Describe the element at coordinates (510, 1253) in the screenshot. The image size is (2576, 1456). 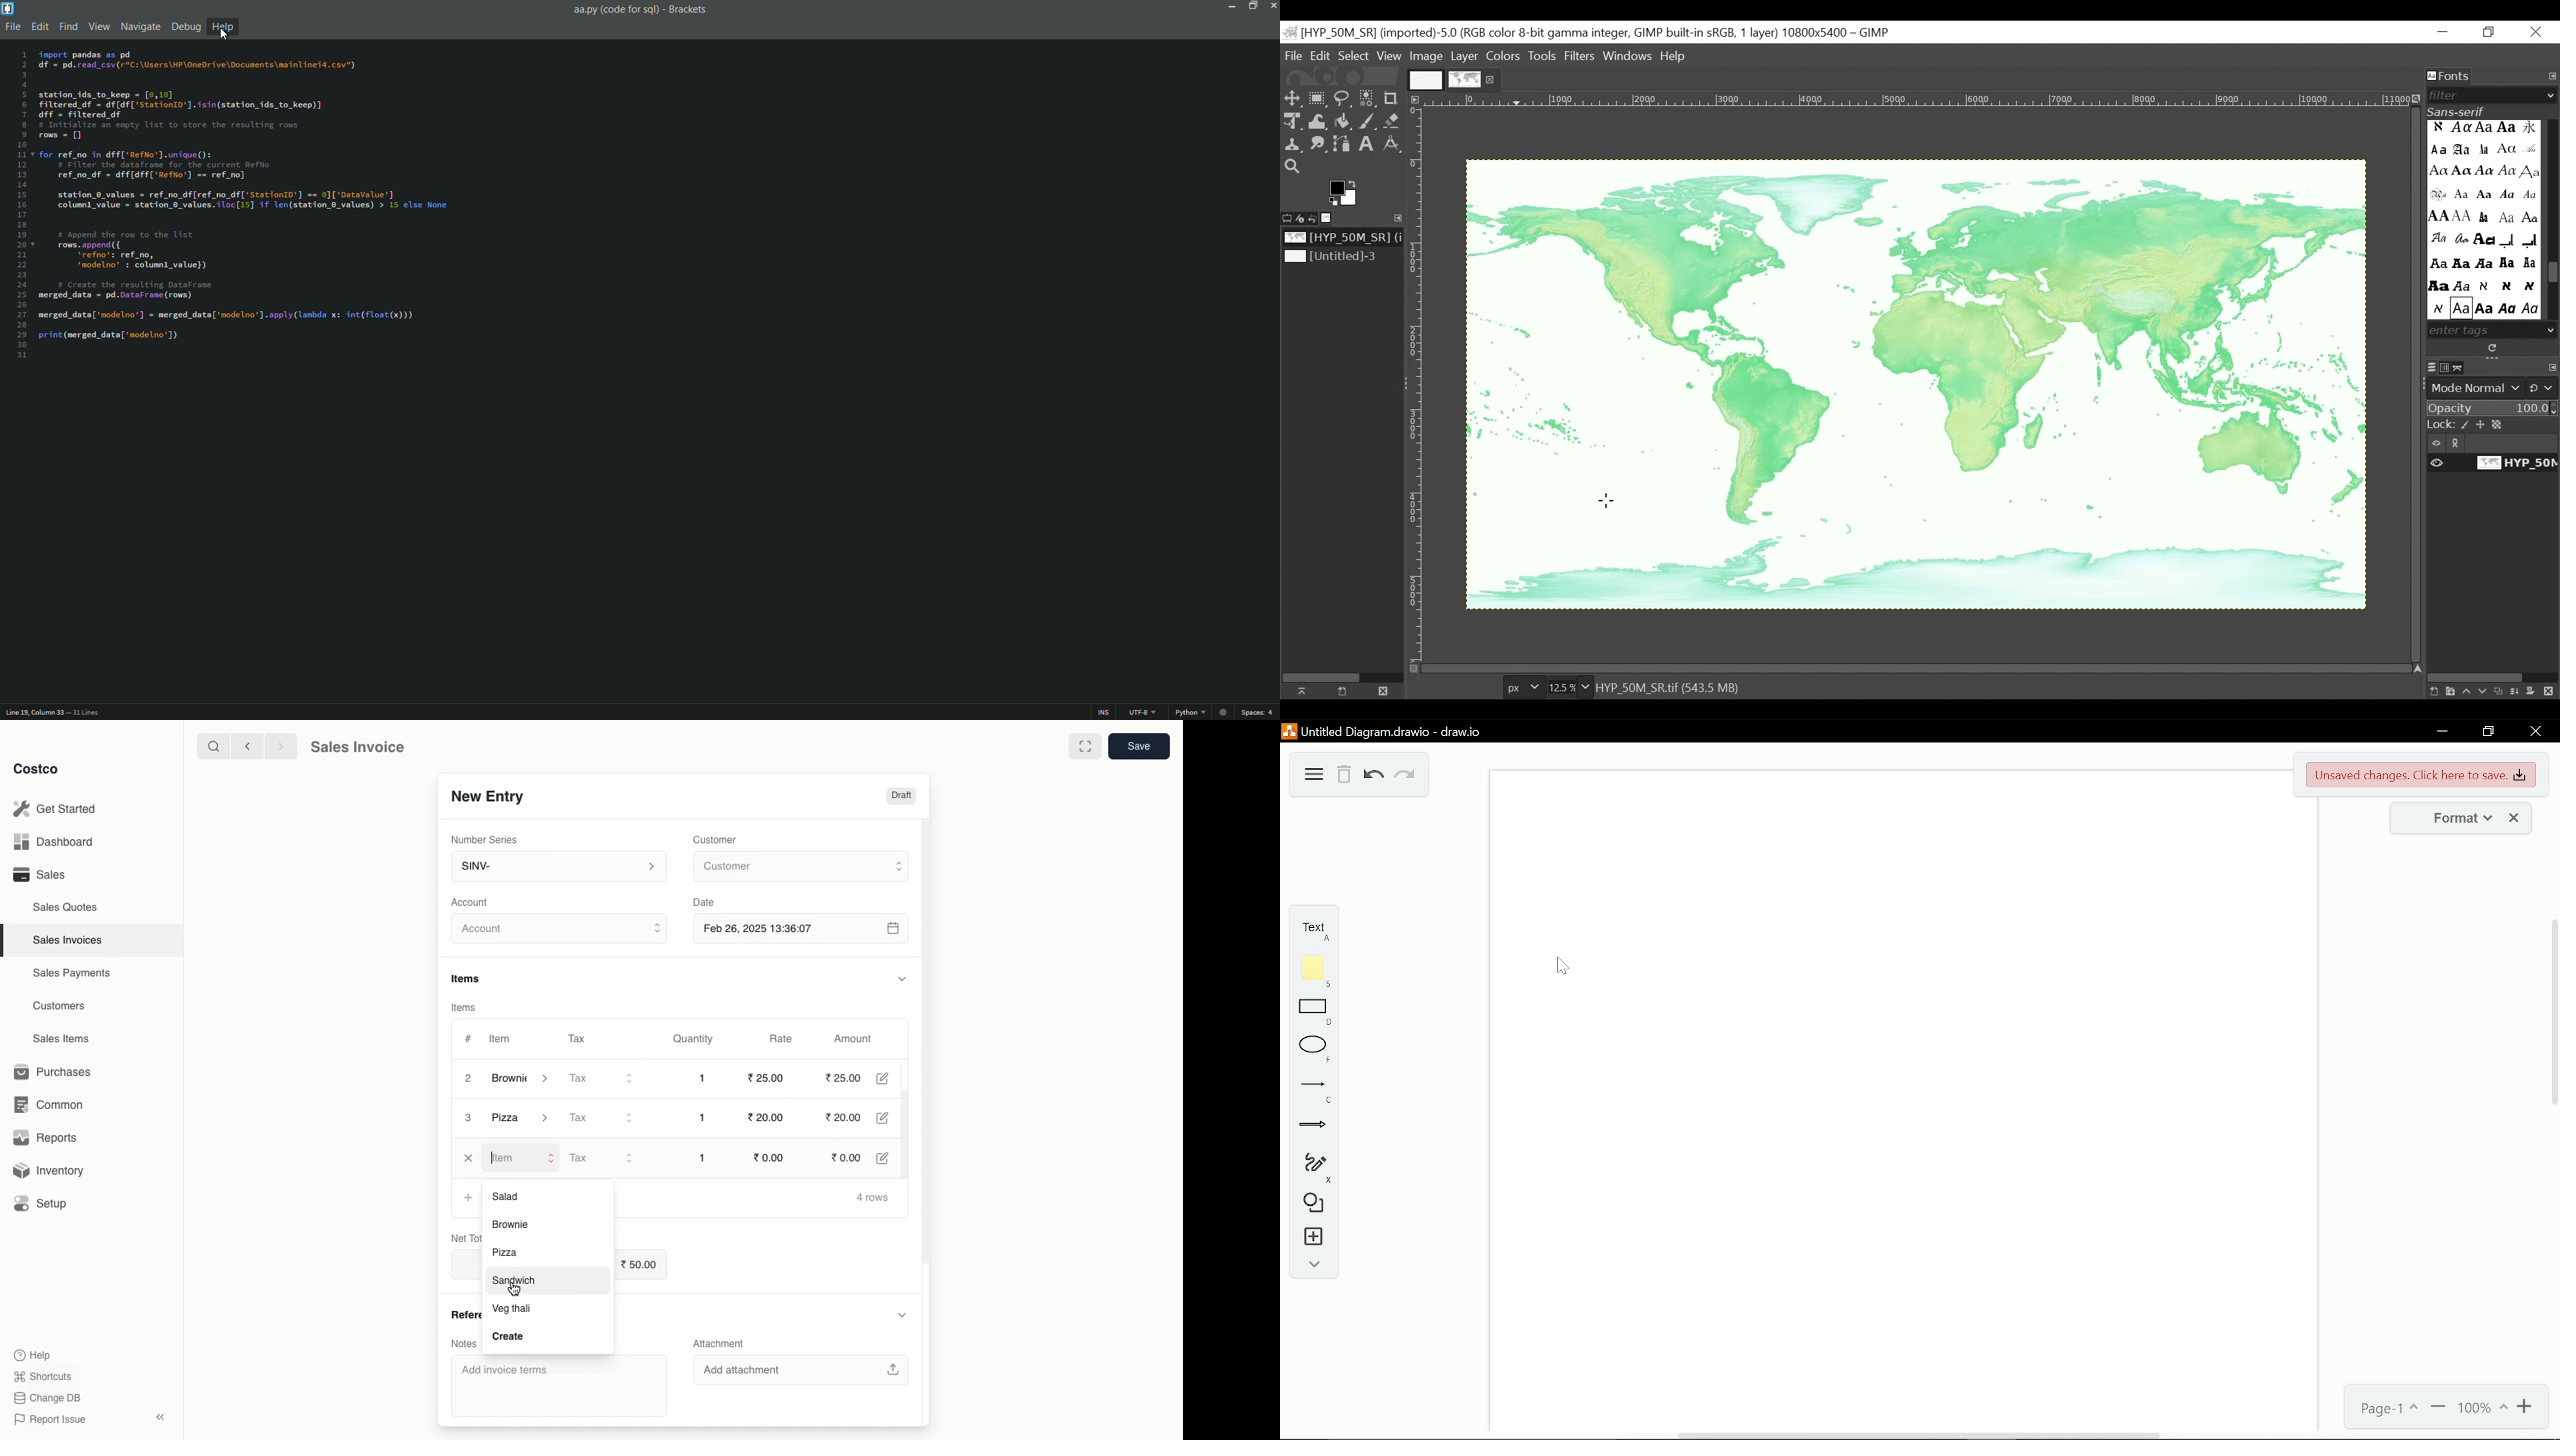
I see `Pizza` at that location.